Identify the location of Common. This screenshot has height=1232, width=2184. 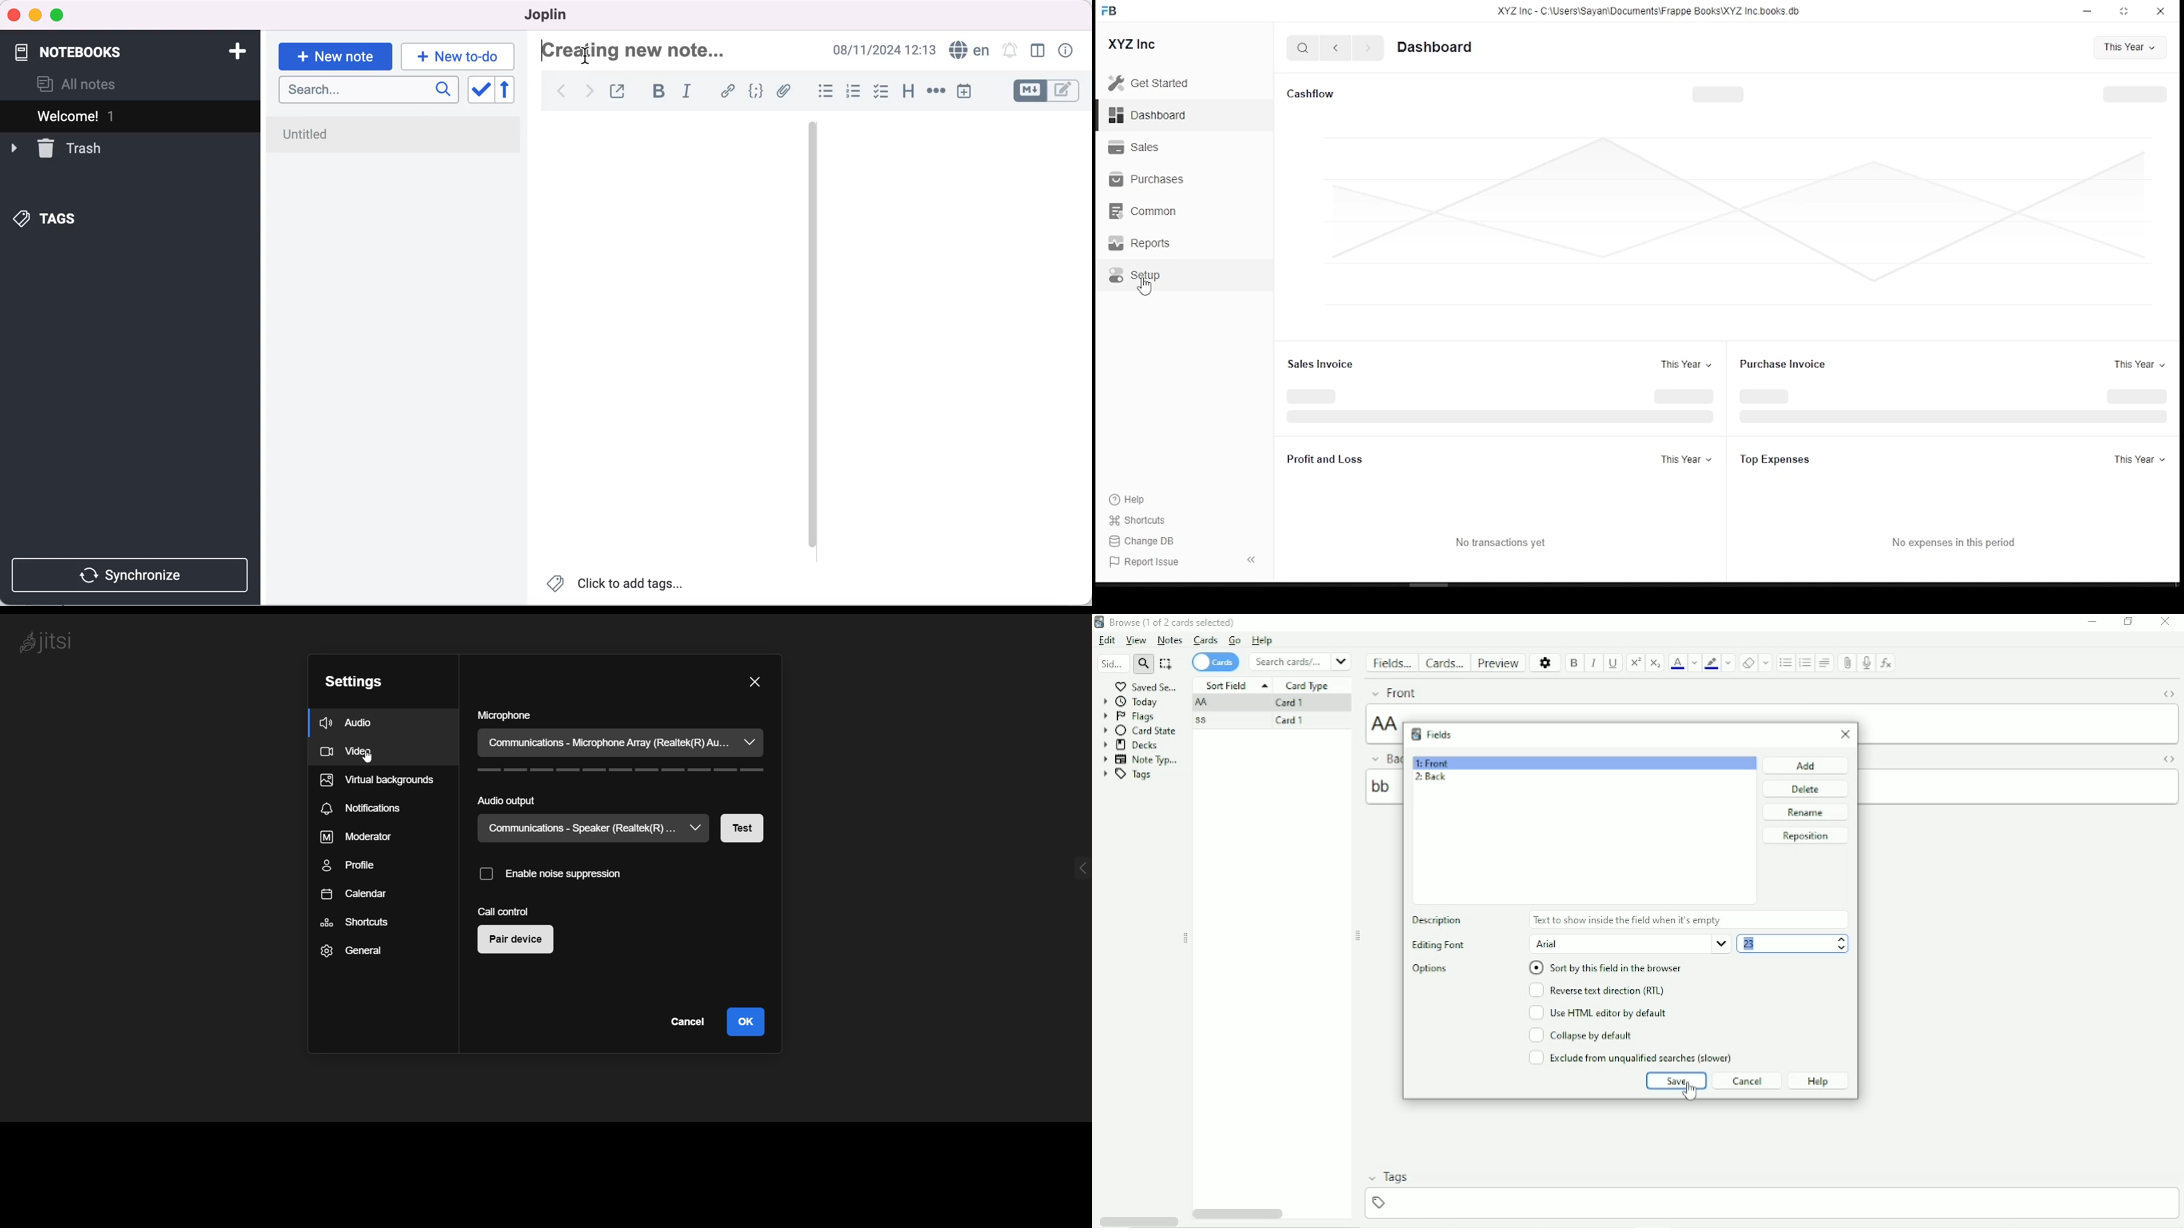
(1144, 211).